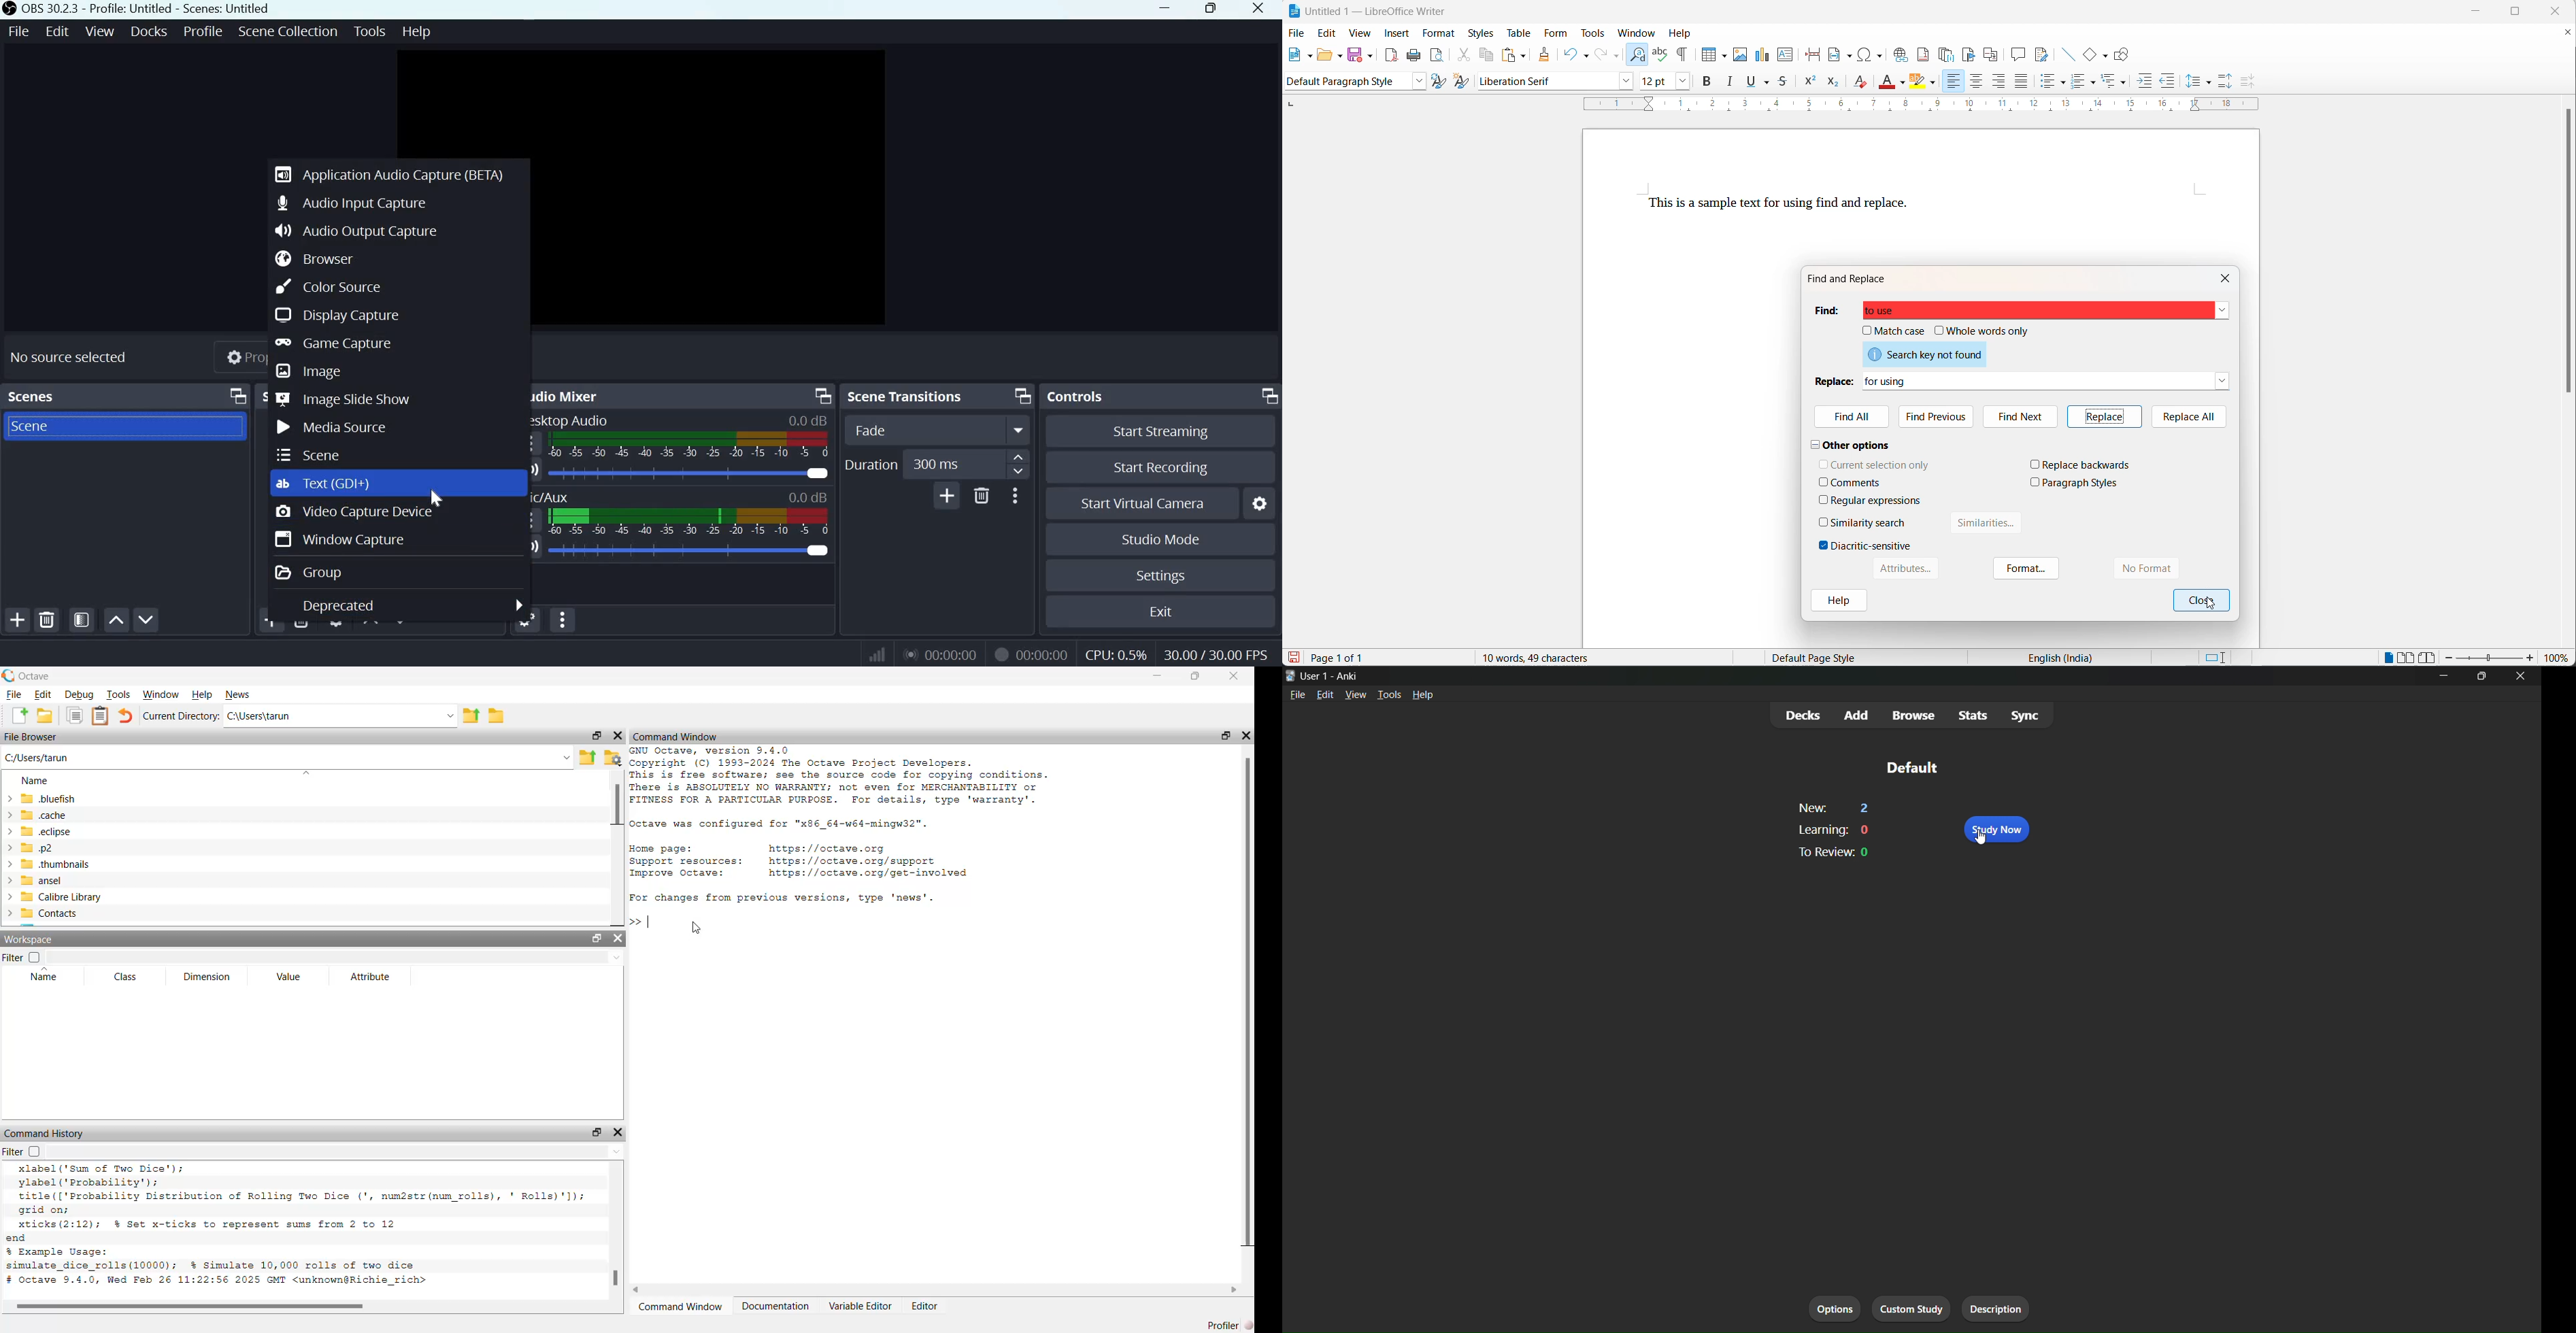 The height and width of the screenshot is (1344, 2576). What do you see at coordinates (1595, 33) in the screenshot?
I see `tools` at bounding box center [1595, 33].